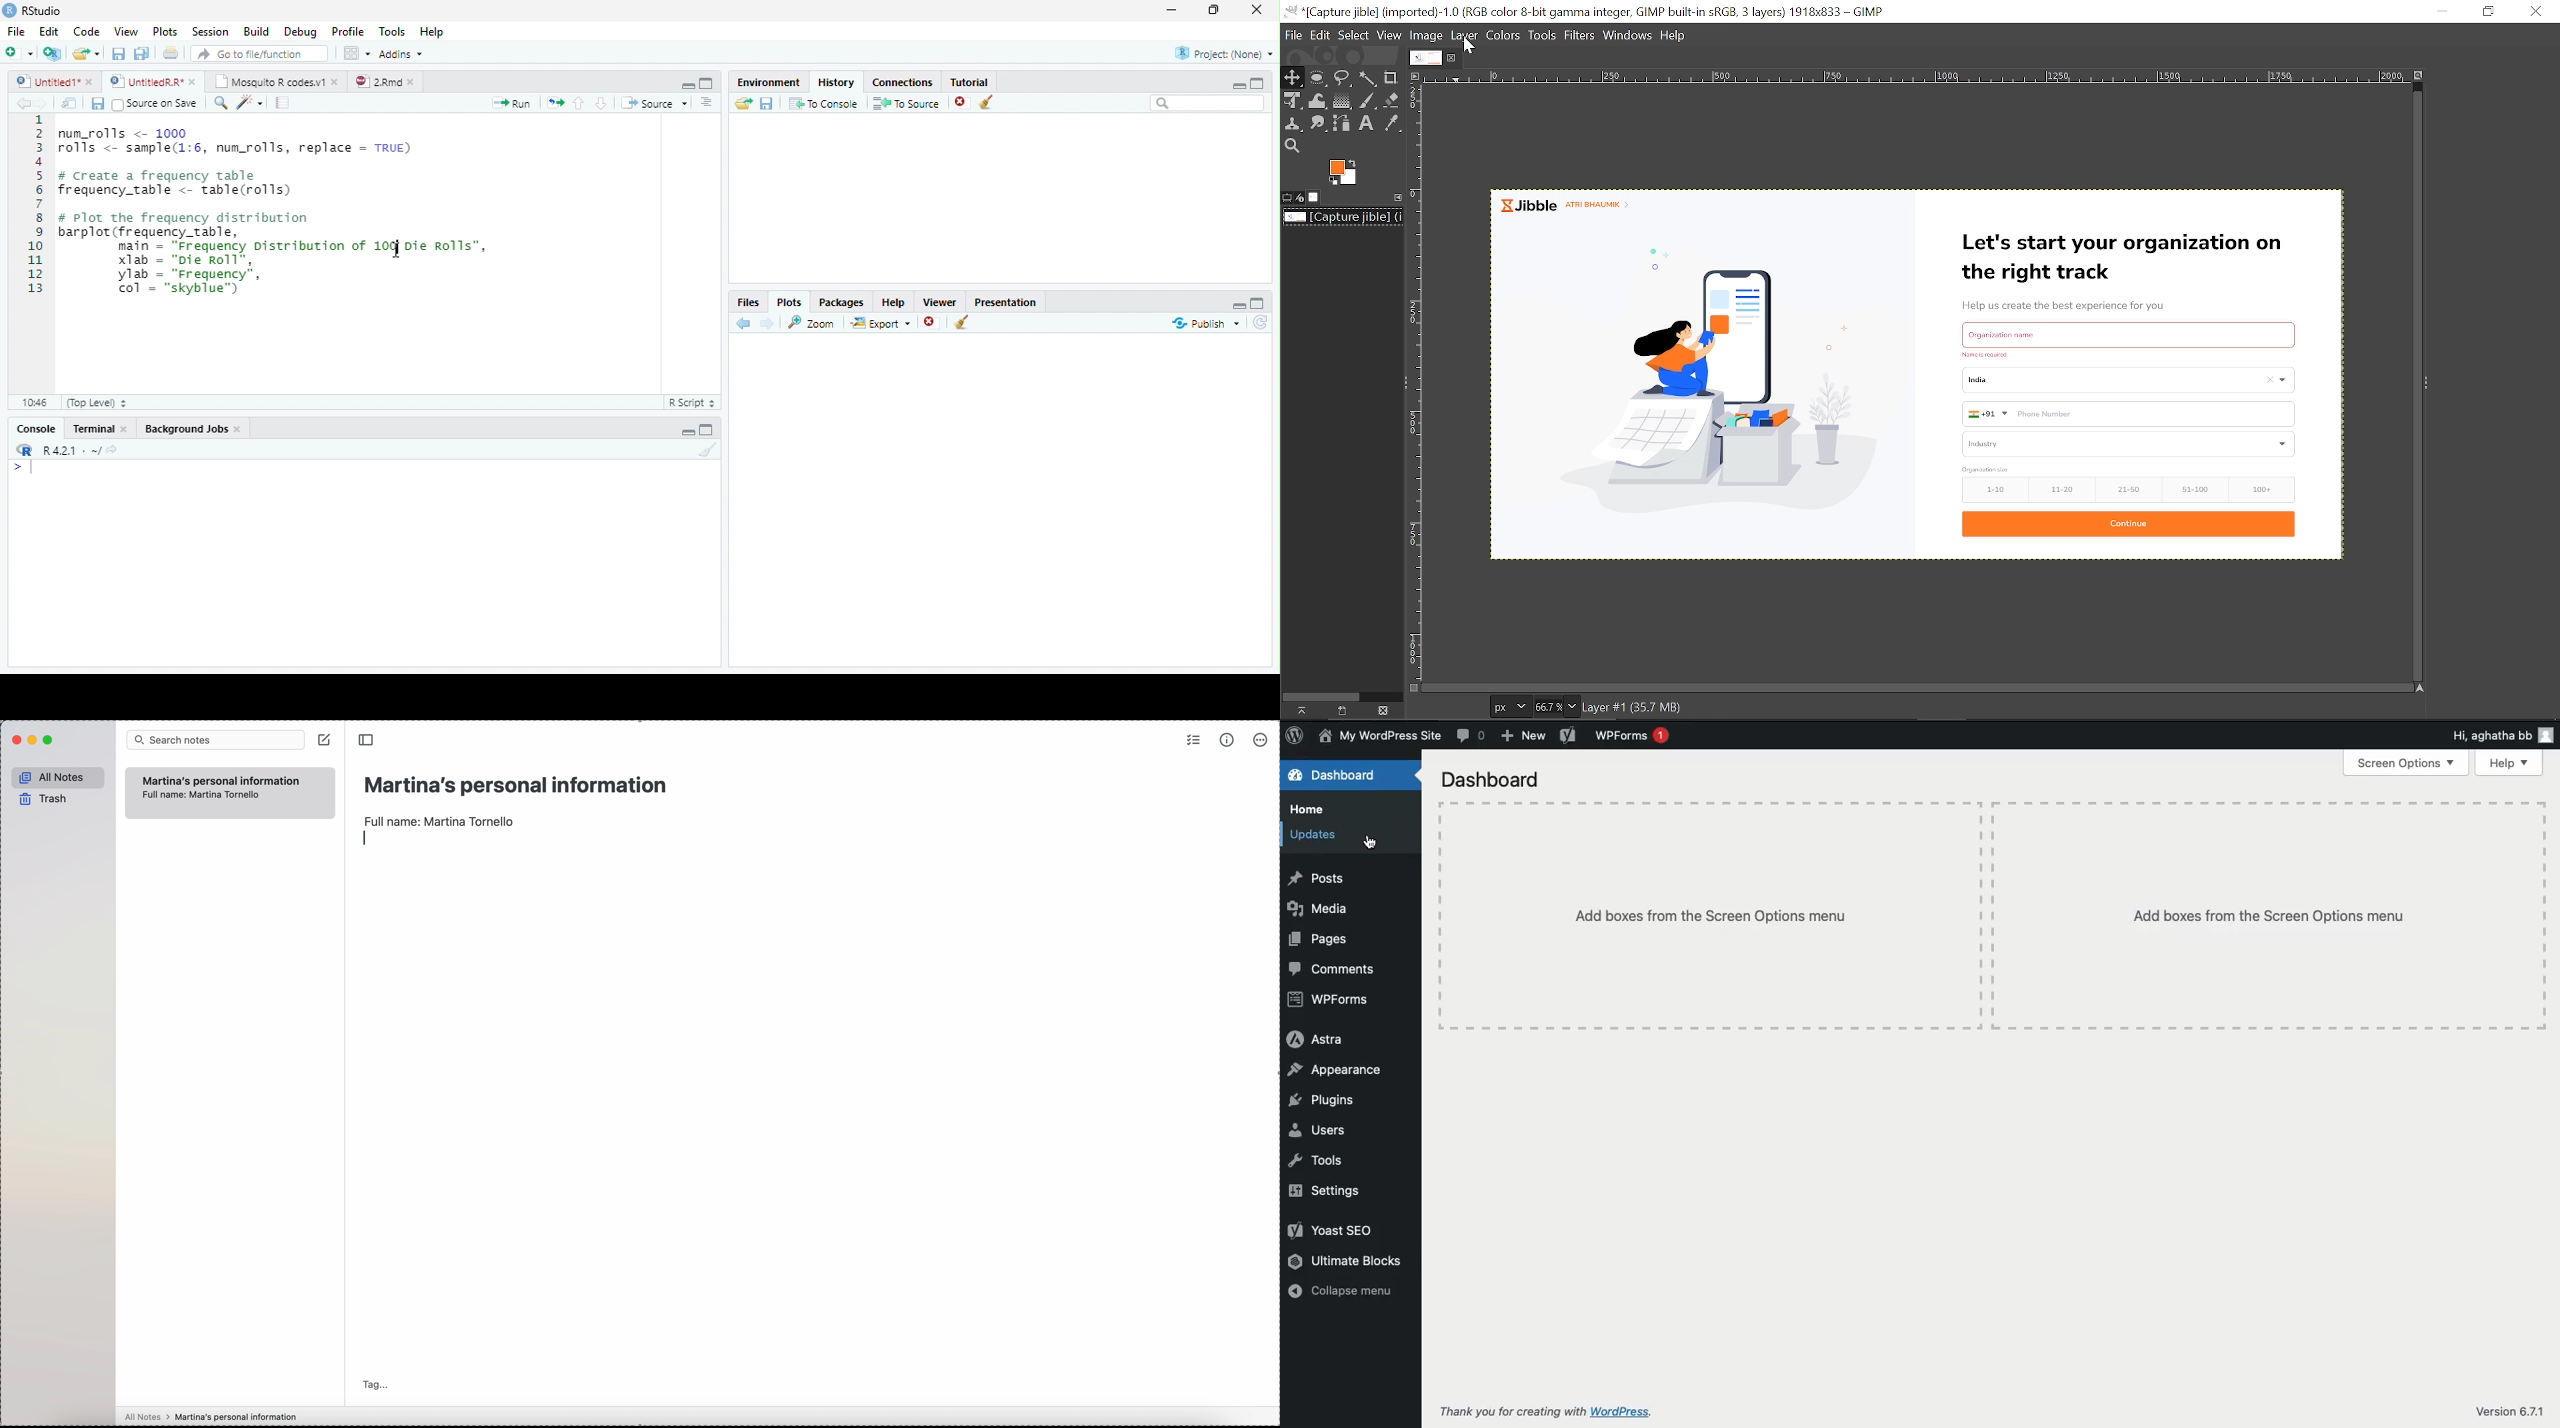 The width and height of the screenshot is (2576, 1428). I want to click on Clear, so click(707, 450).